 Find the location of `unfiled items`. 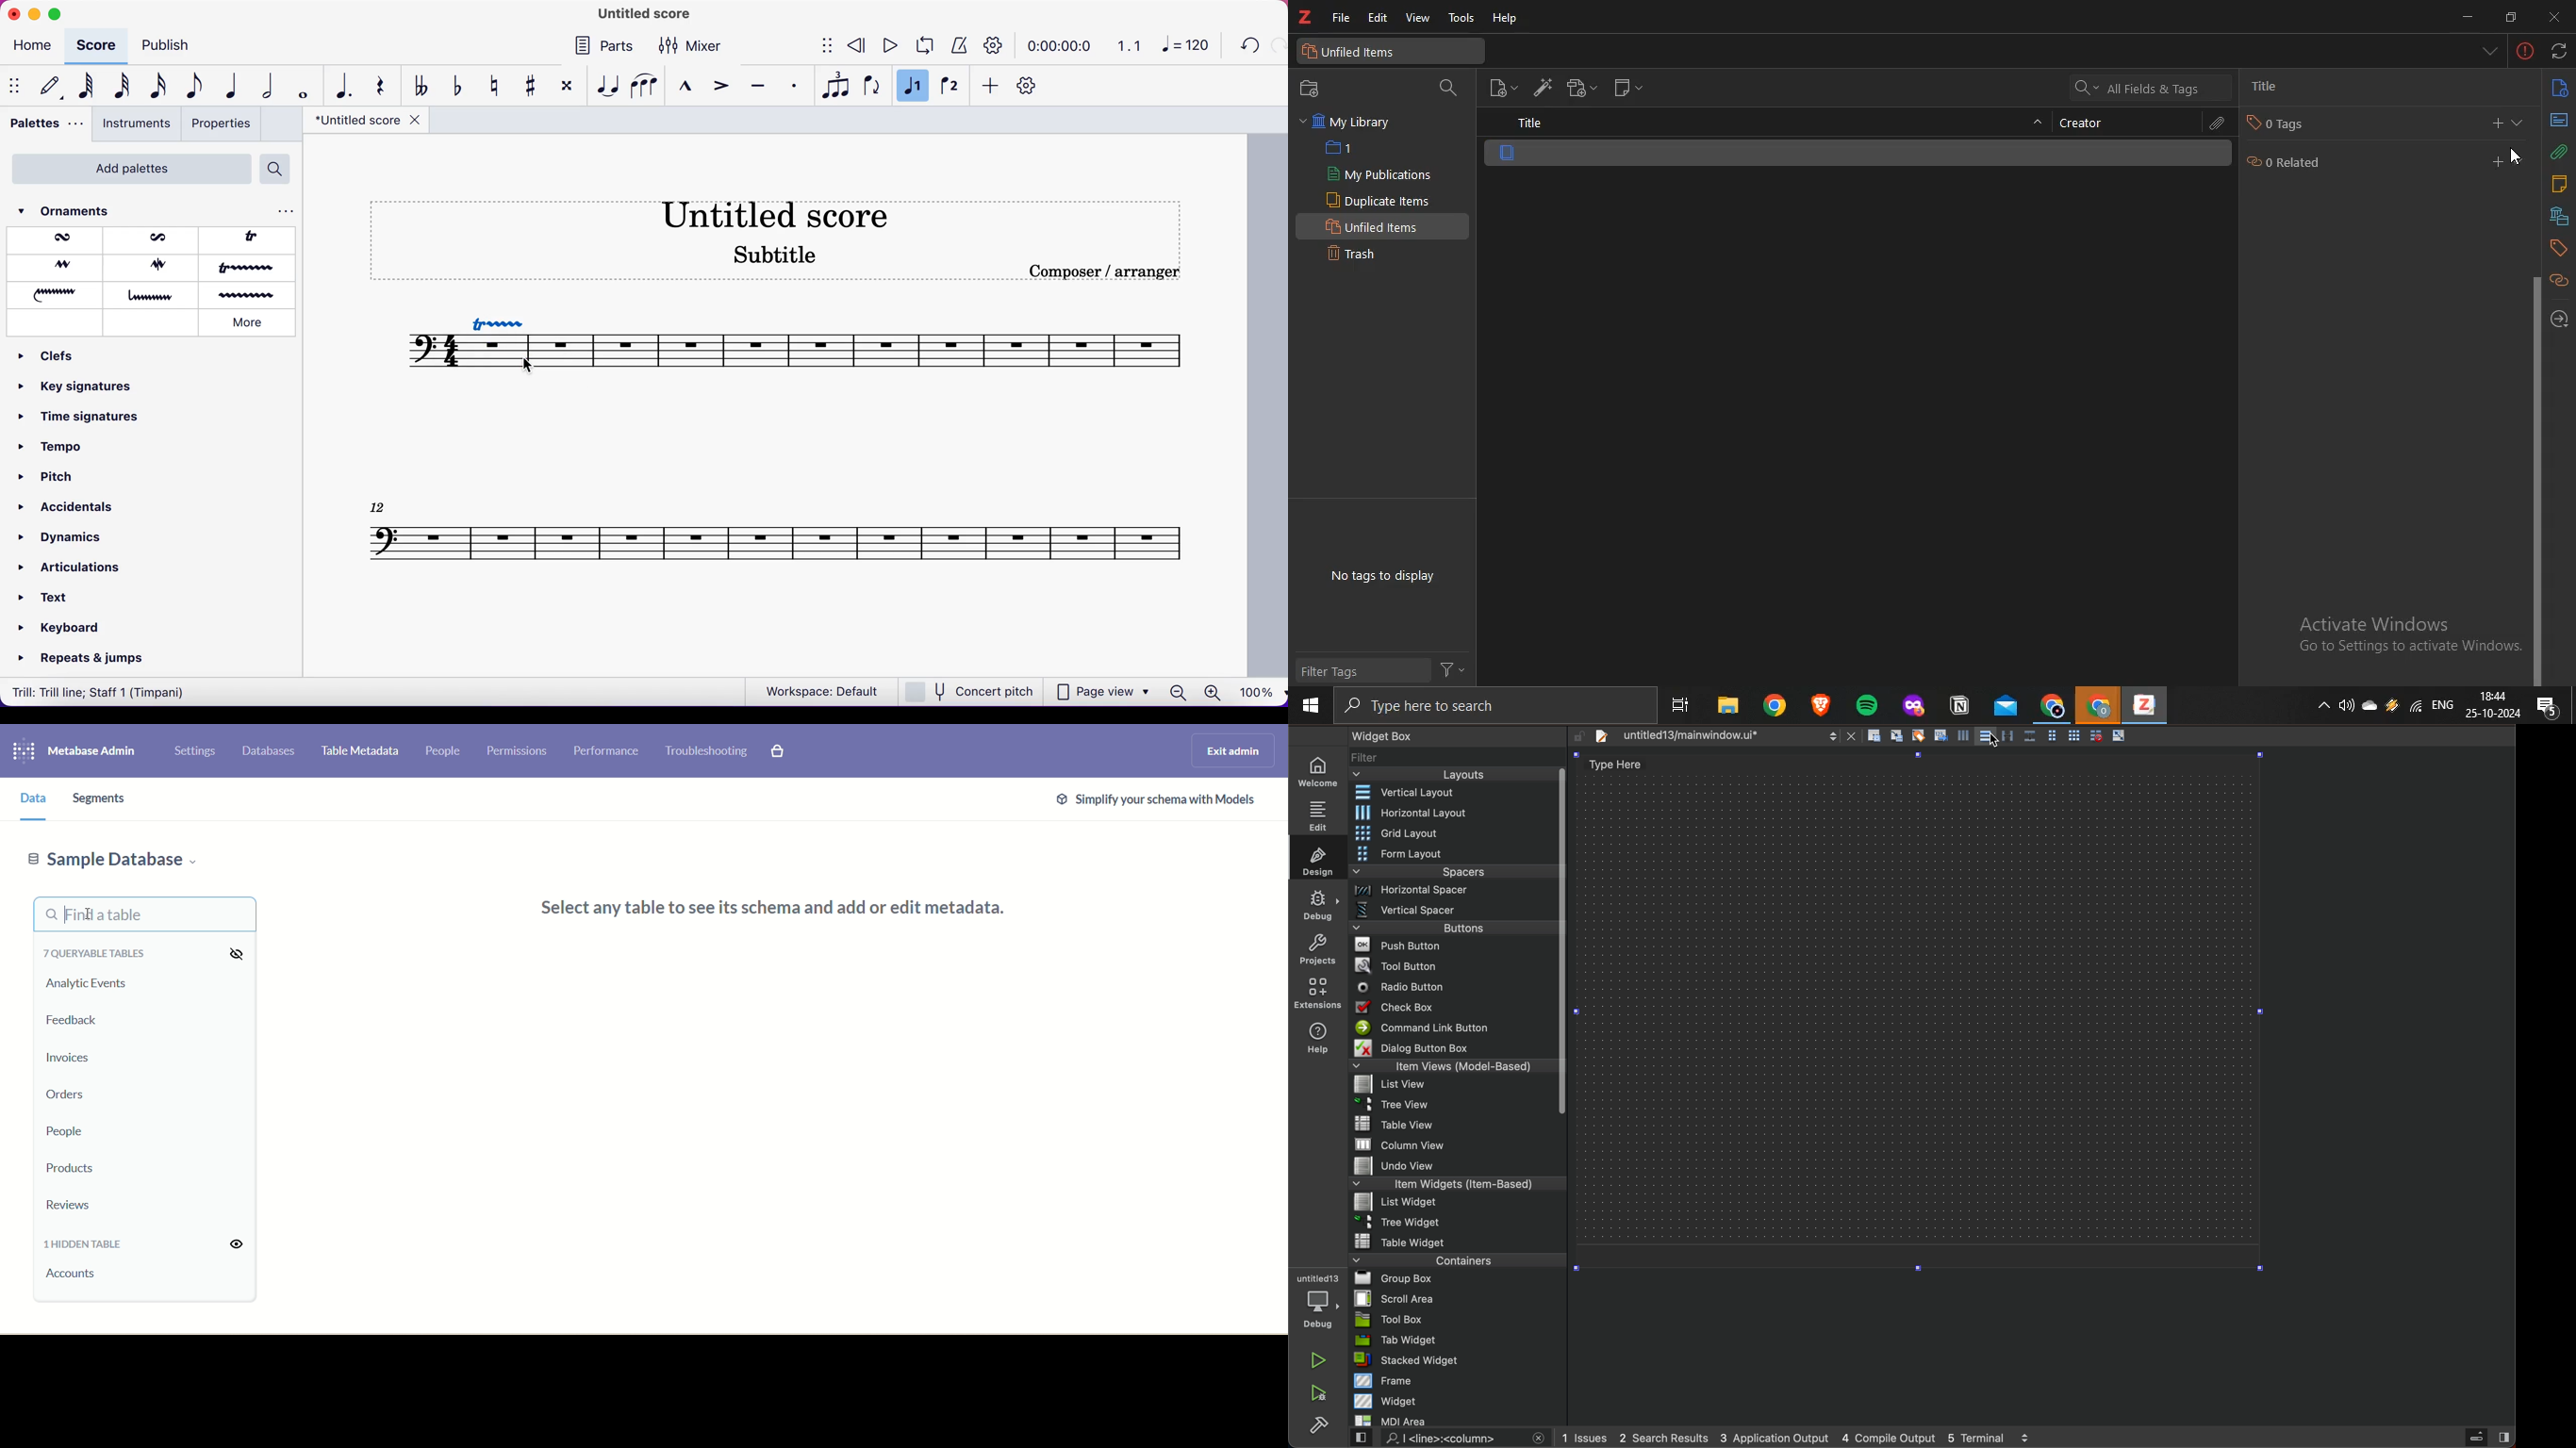

unfiled items is located at coordinates (1393, 49).